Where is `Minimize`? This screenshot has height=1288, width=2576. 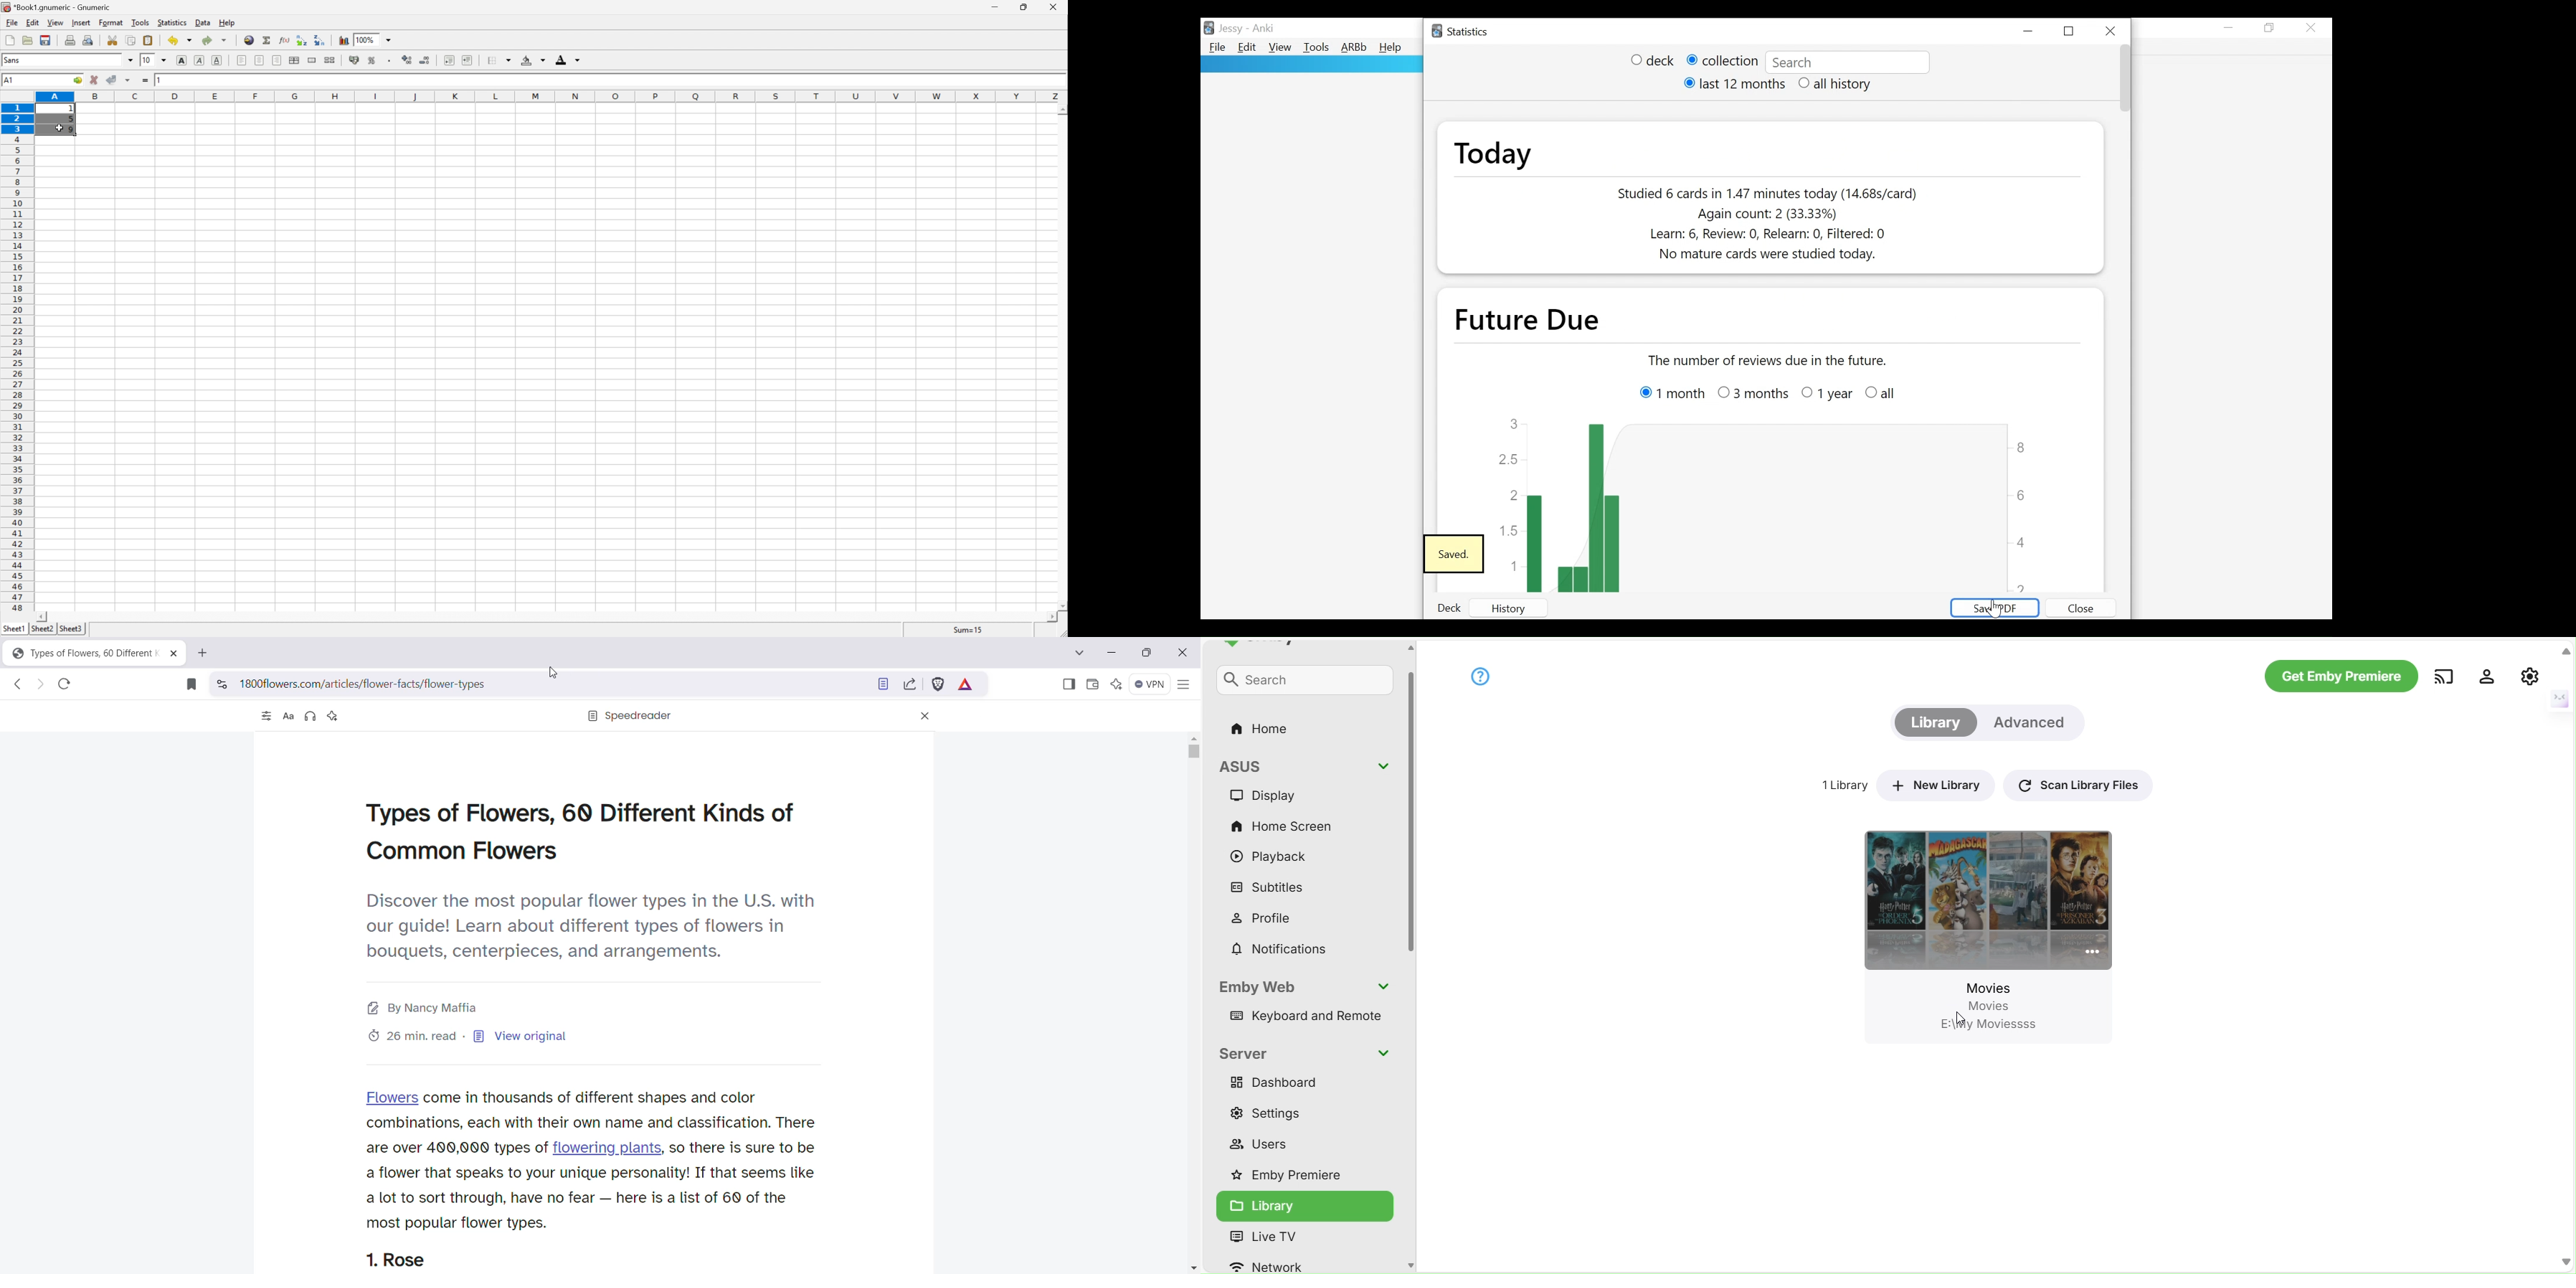 Minimize is located at coordinates (2031, 31).